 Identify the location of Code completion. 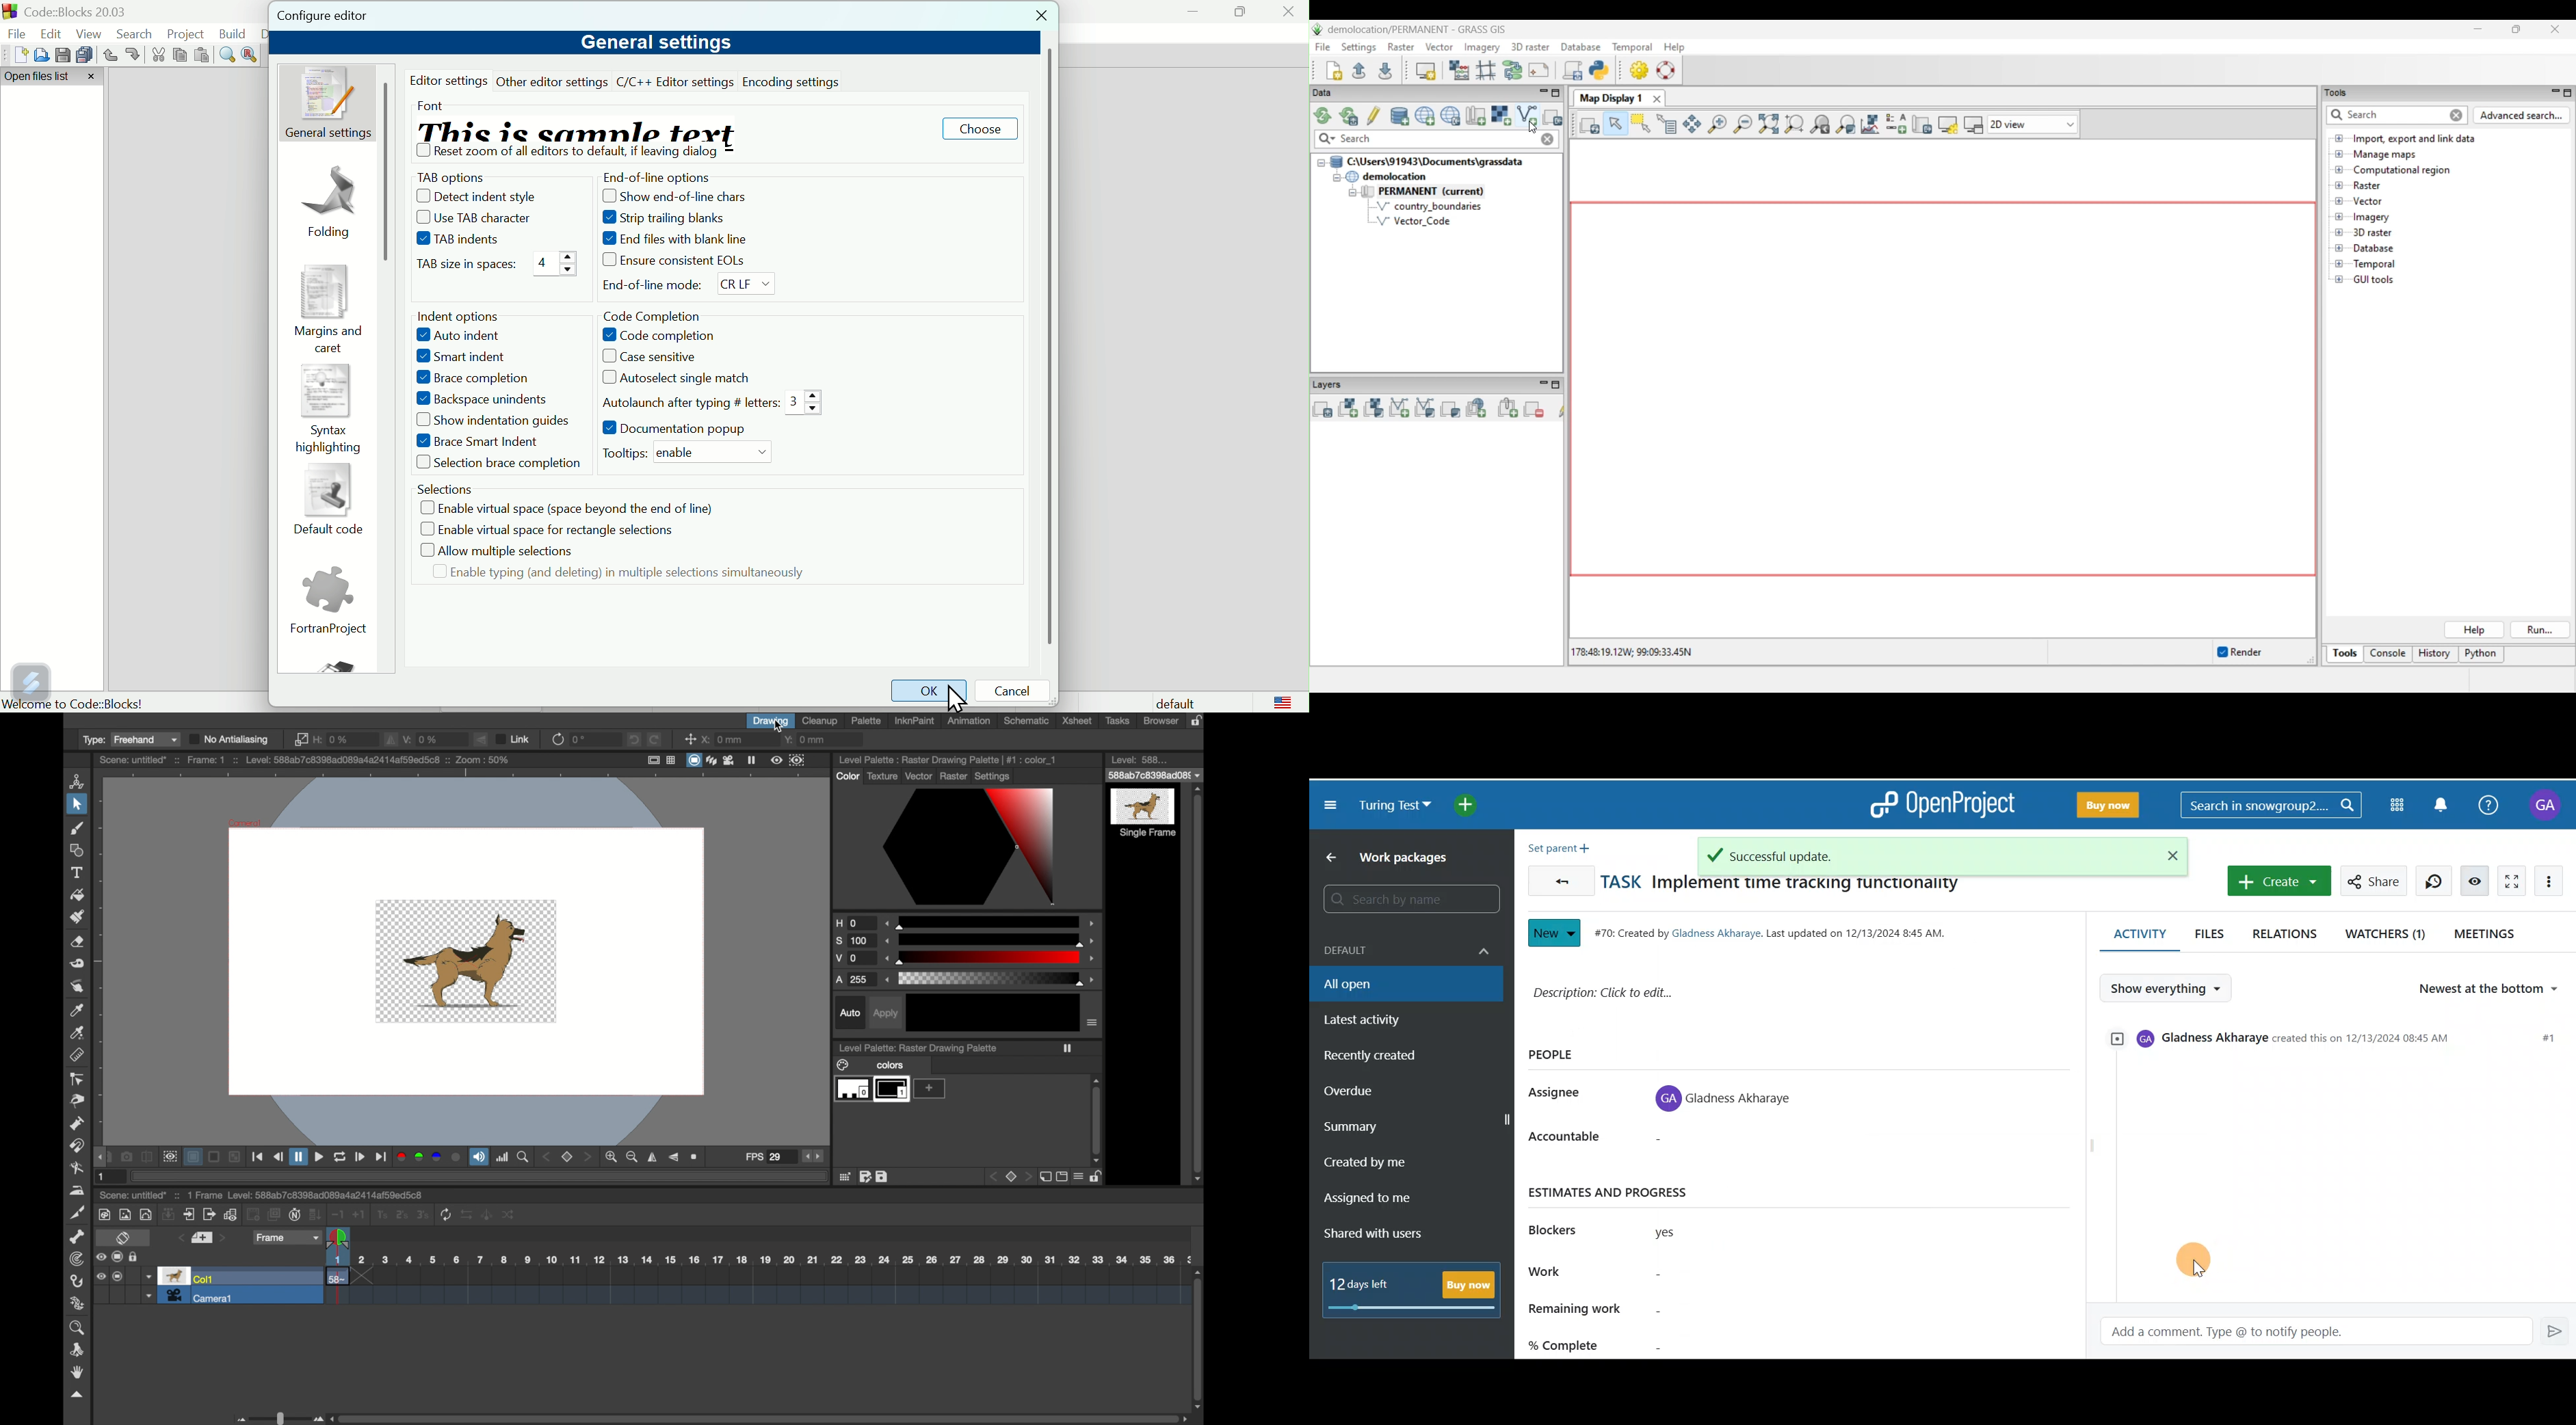
(660, 334).